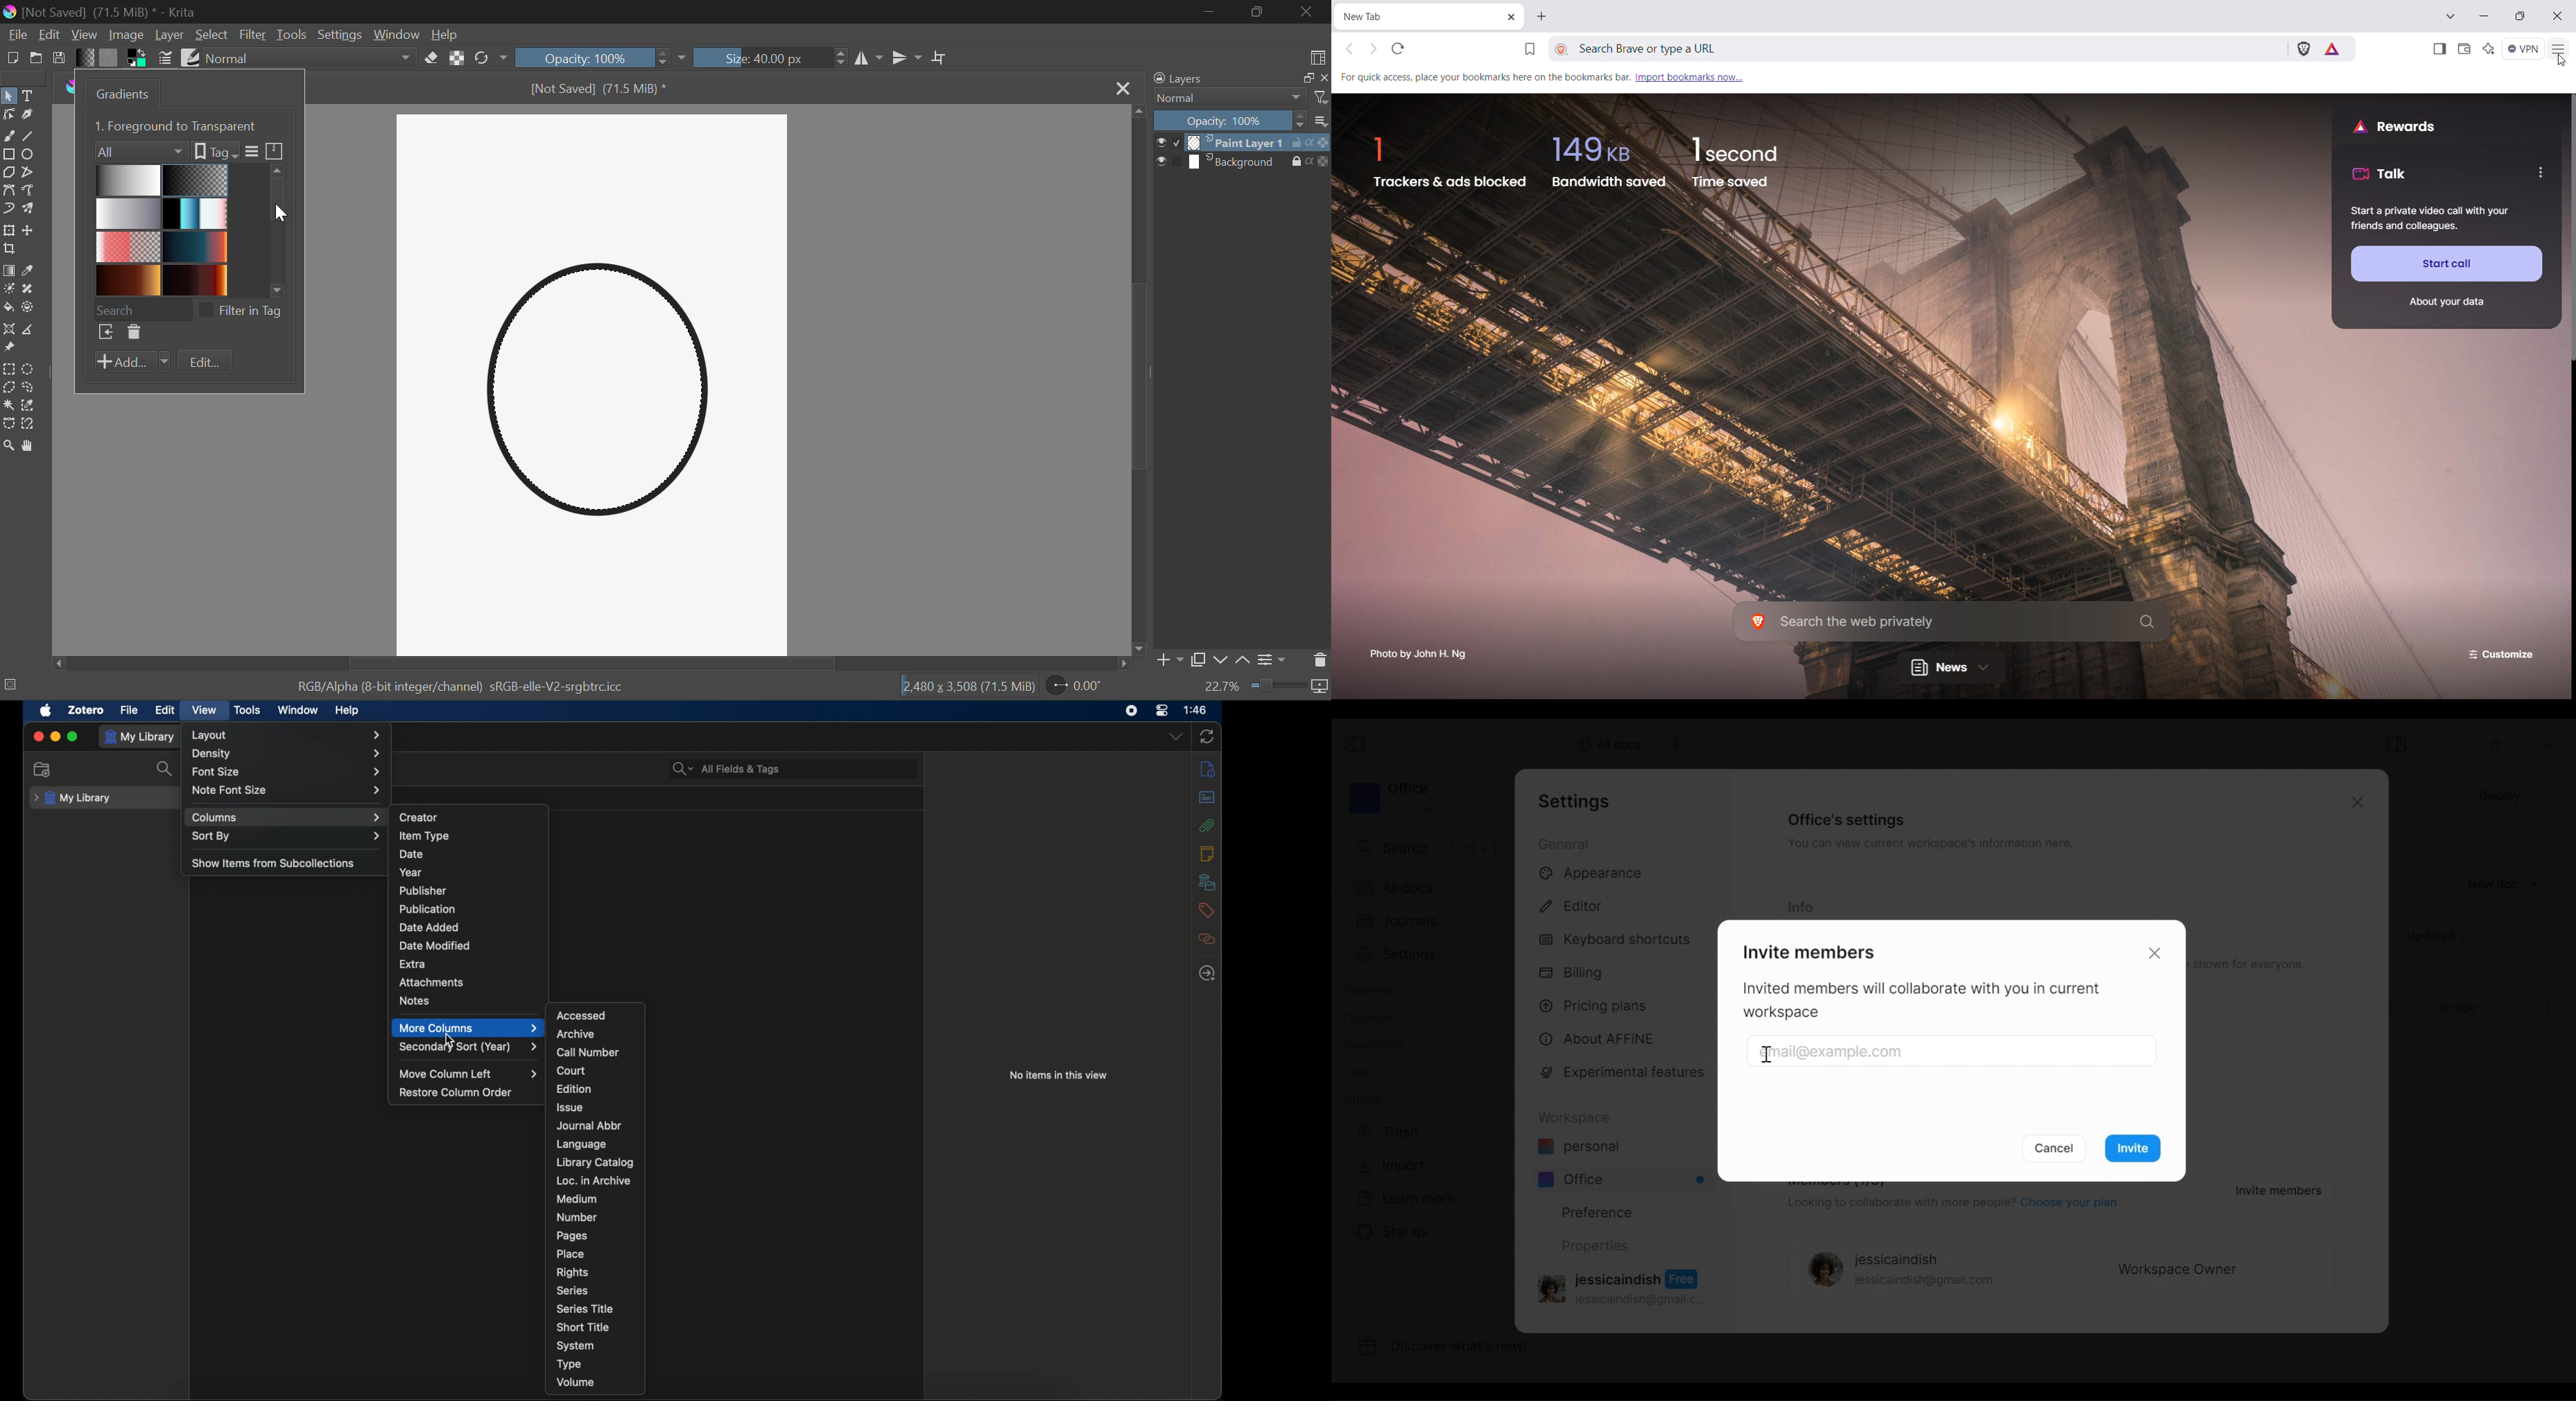 Image resolution: width=2576 pixels, height=1428 pixels. Describe the element at coordinates (1625, 1286) in the screenshot. I see `Account` at that location.